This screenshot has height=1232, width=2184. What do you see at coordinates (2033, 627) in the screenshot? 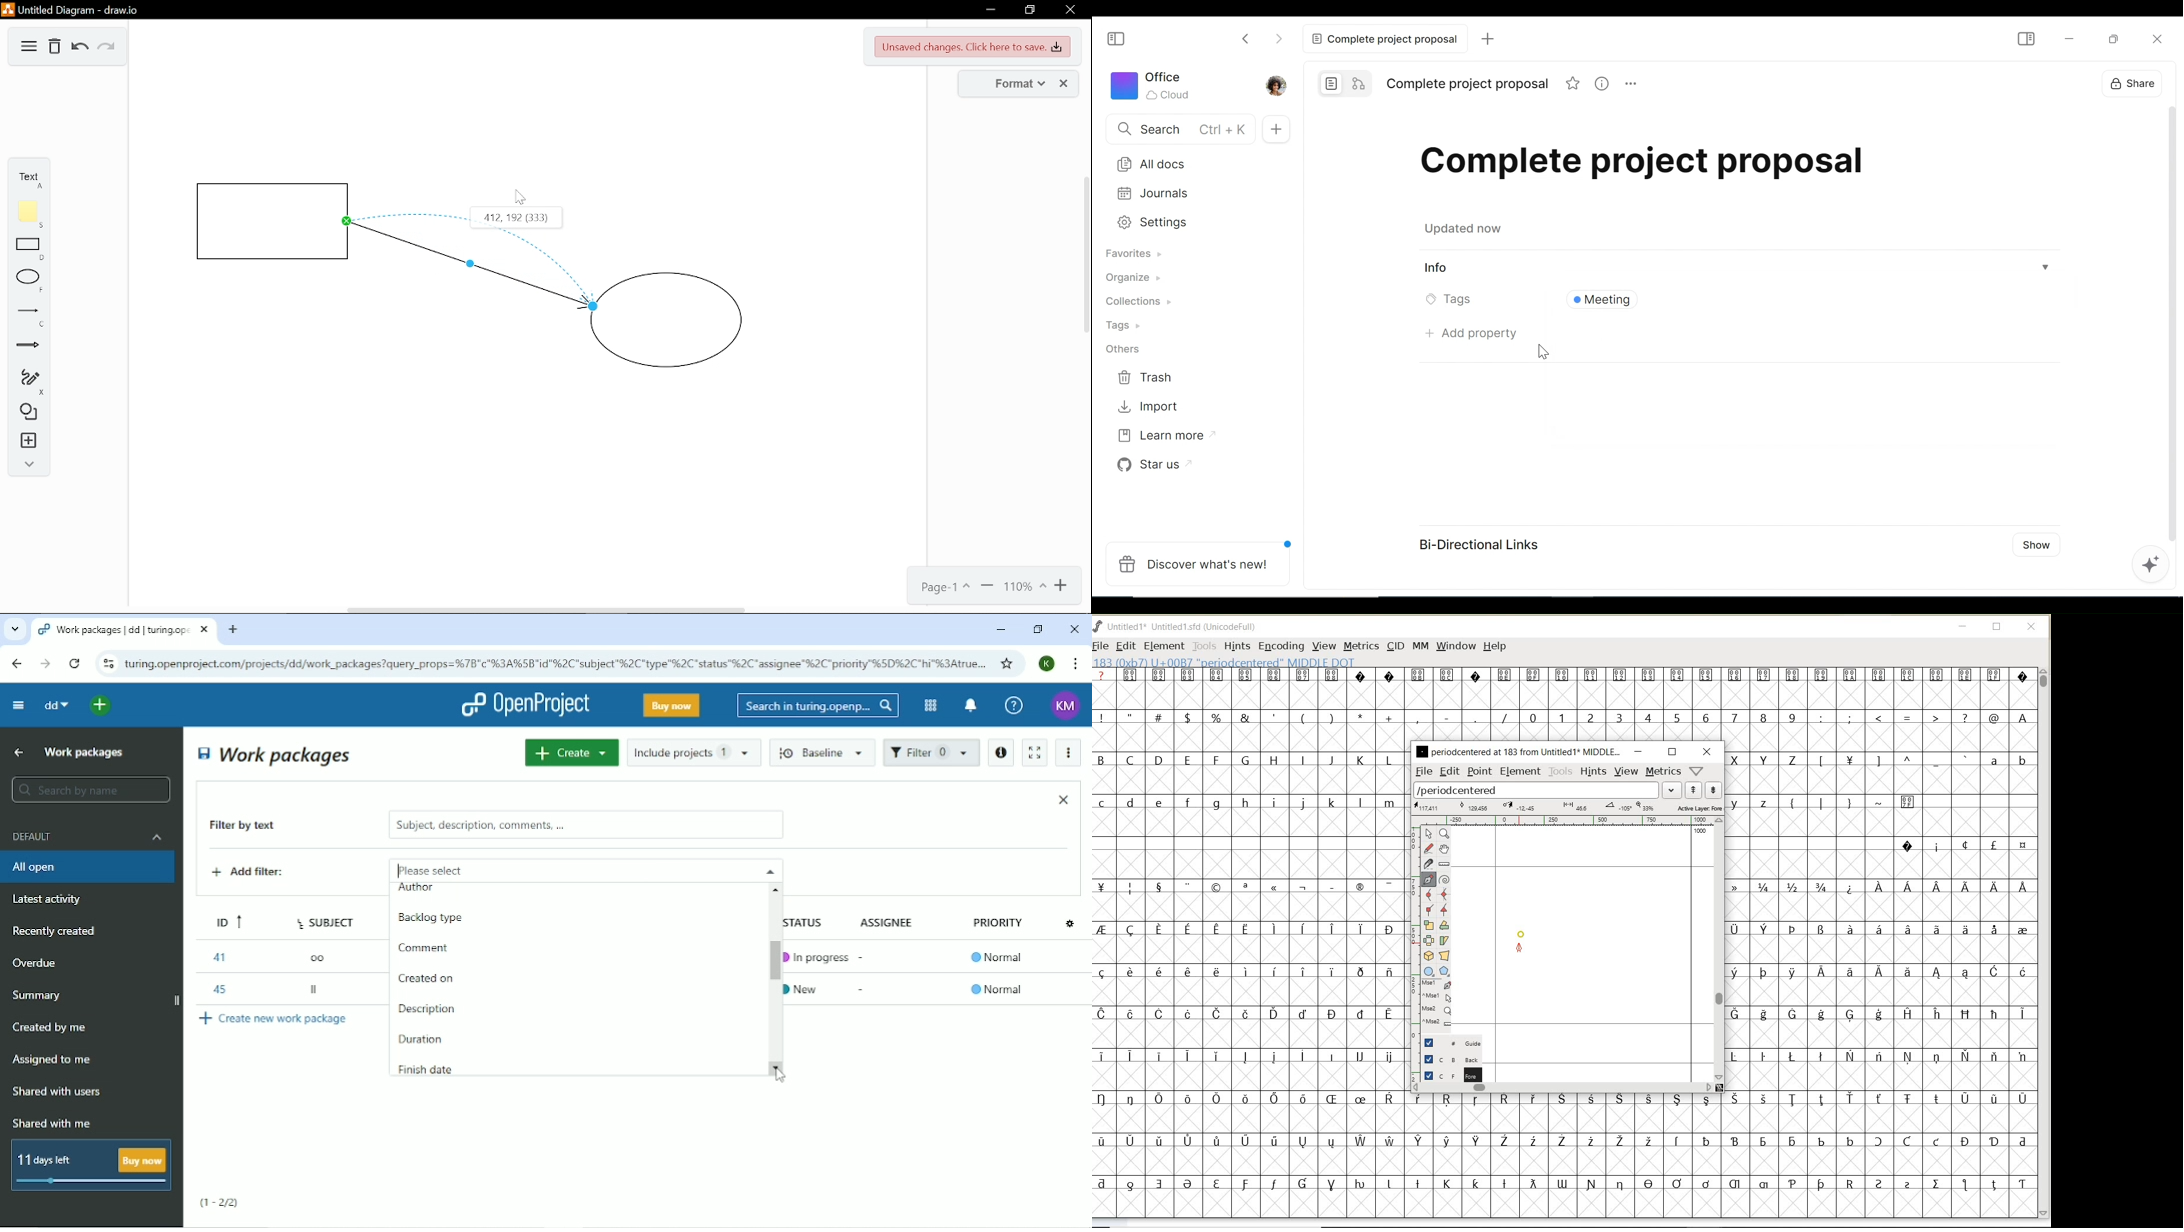
I see `CLOSE` at bounding box center [2033, 627].